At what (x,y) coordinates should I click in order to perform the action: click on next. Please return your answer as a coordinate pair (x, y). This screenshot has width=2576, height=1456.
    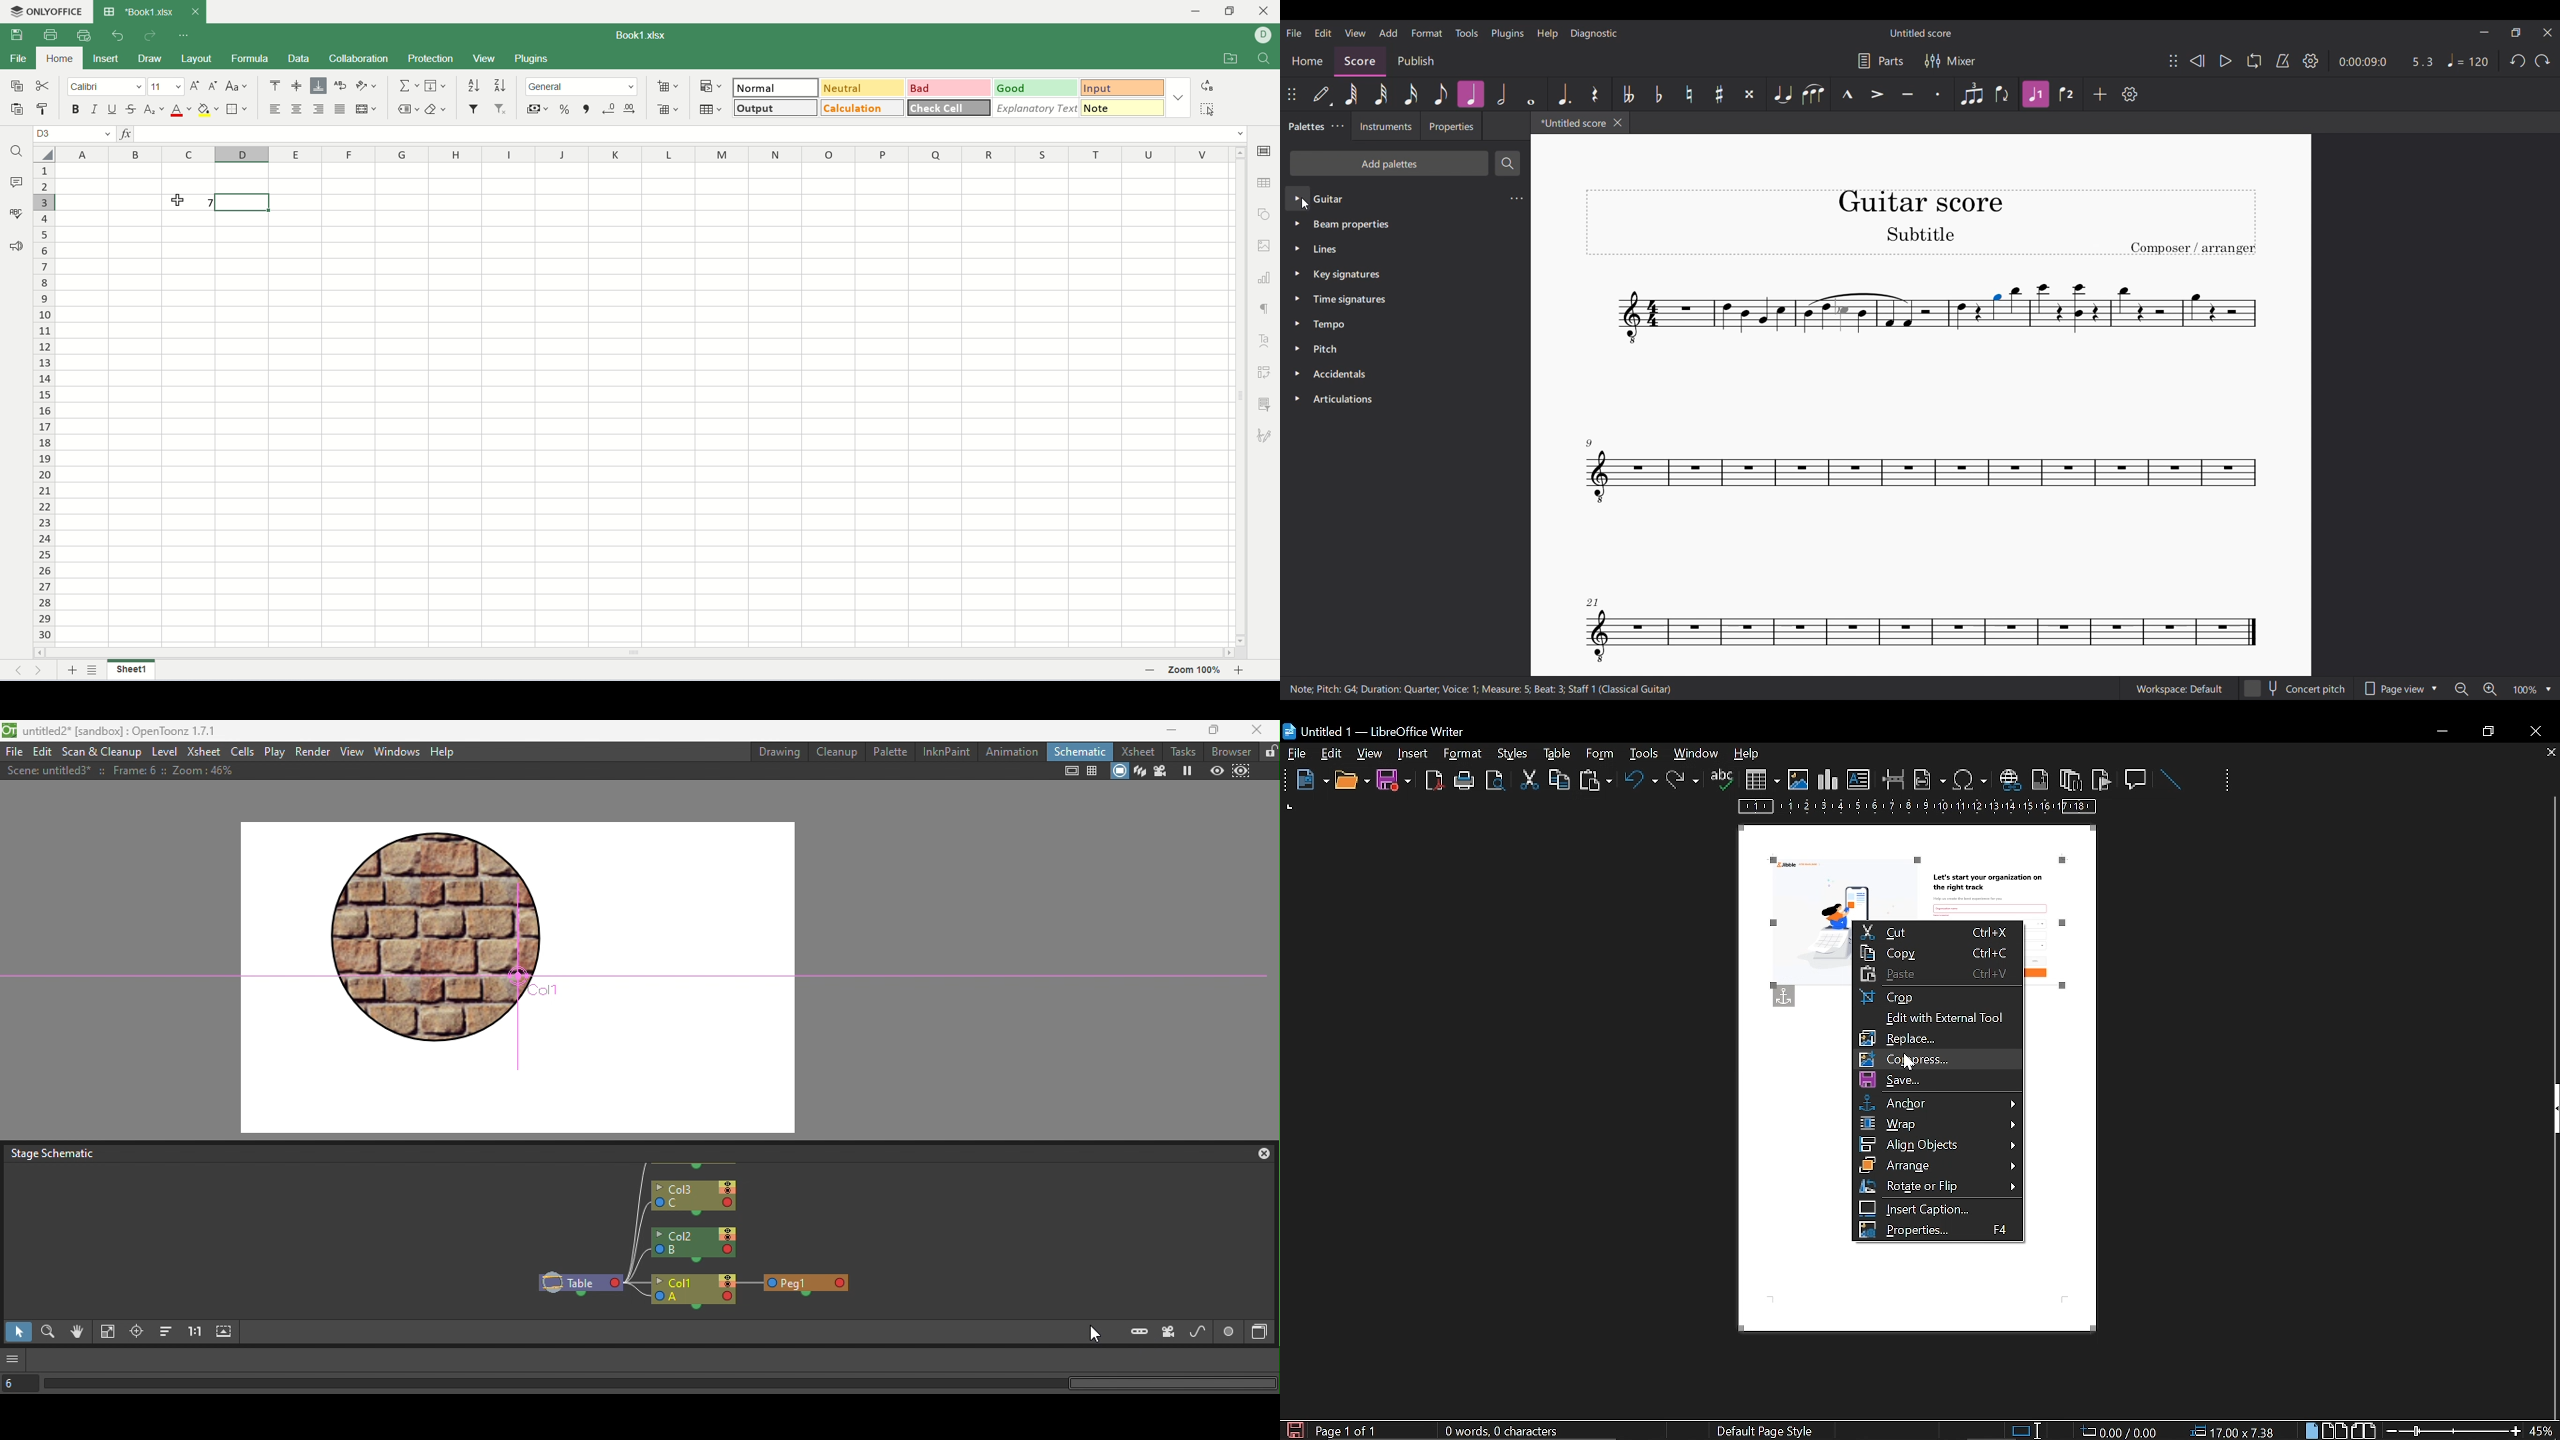
    Looking at the image, I should click on (38, 669).